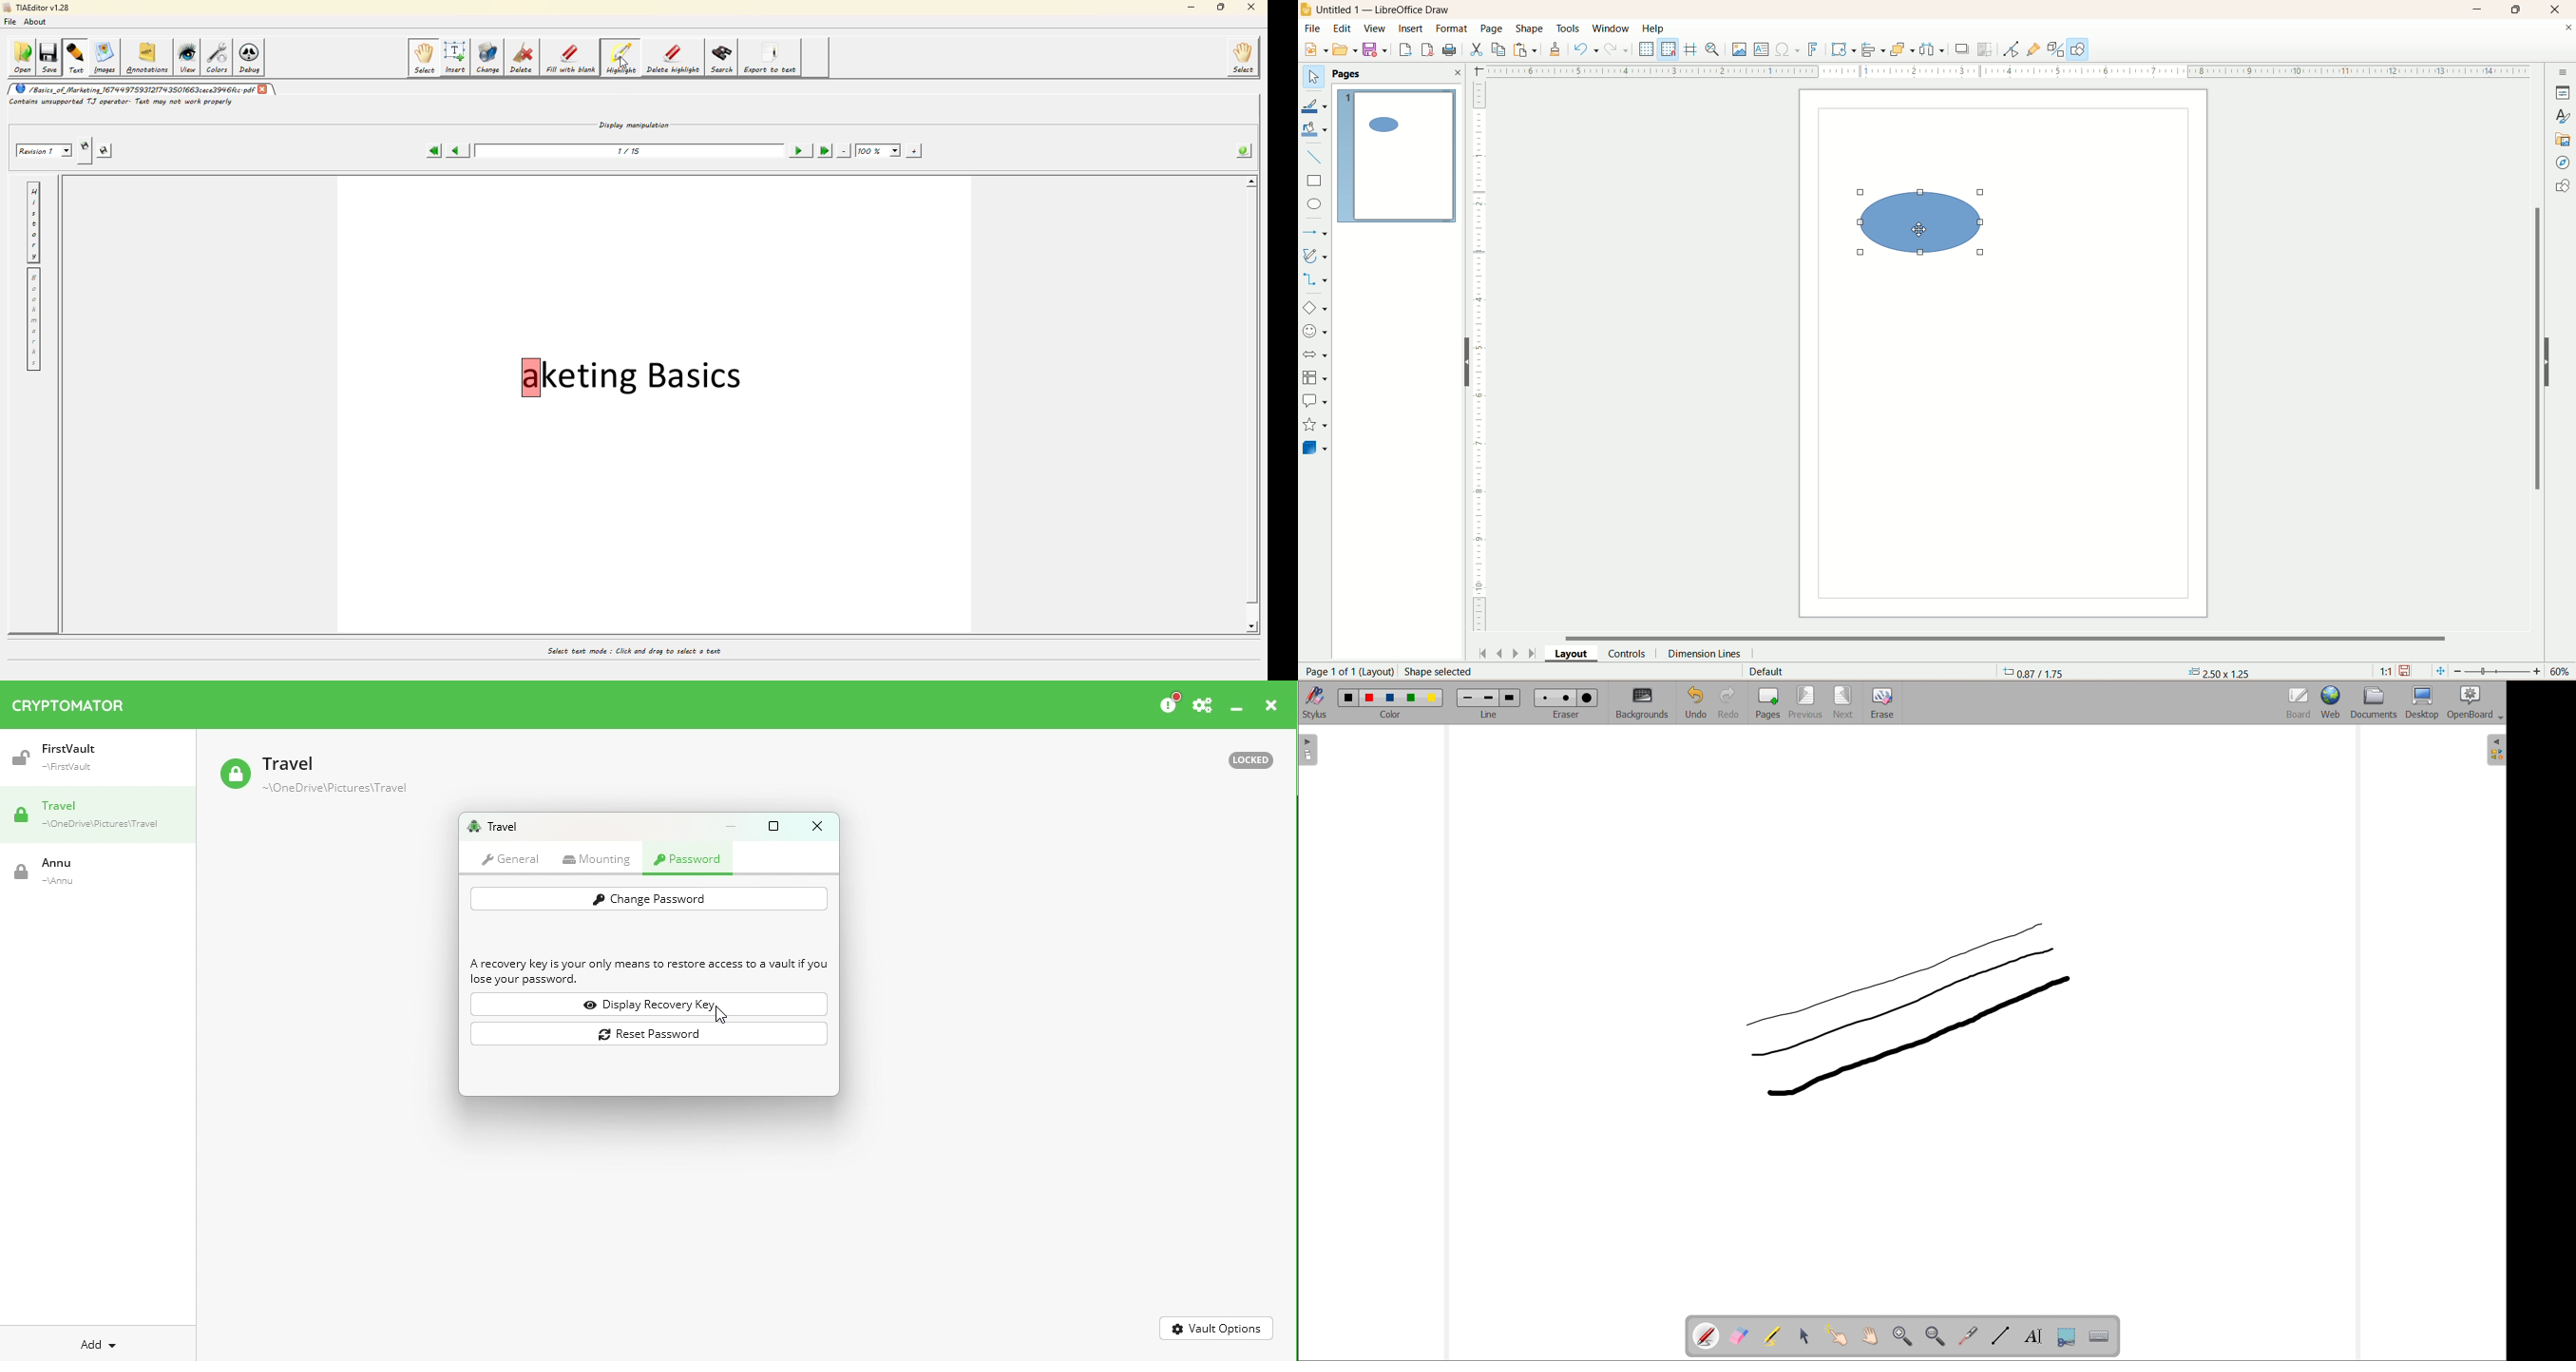 This screenshot has width=2576, height=1372. Describe the element at coordinates (1960, 51) in the screenshot. I see `shadow` at that location.